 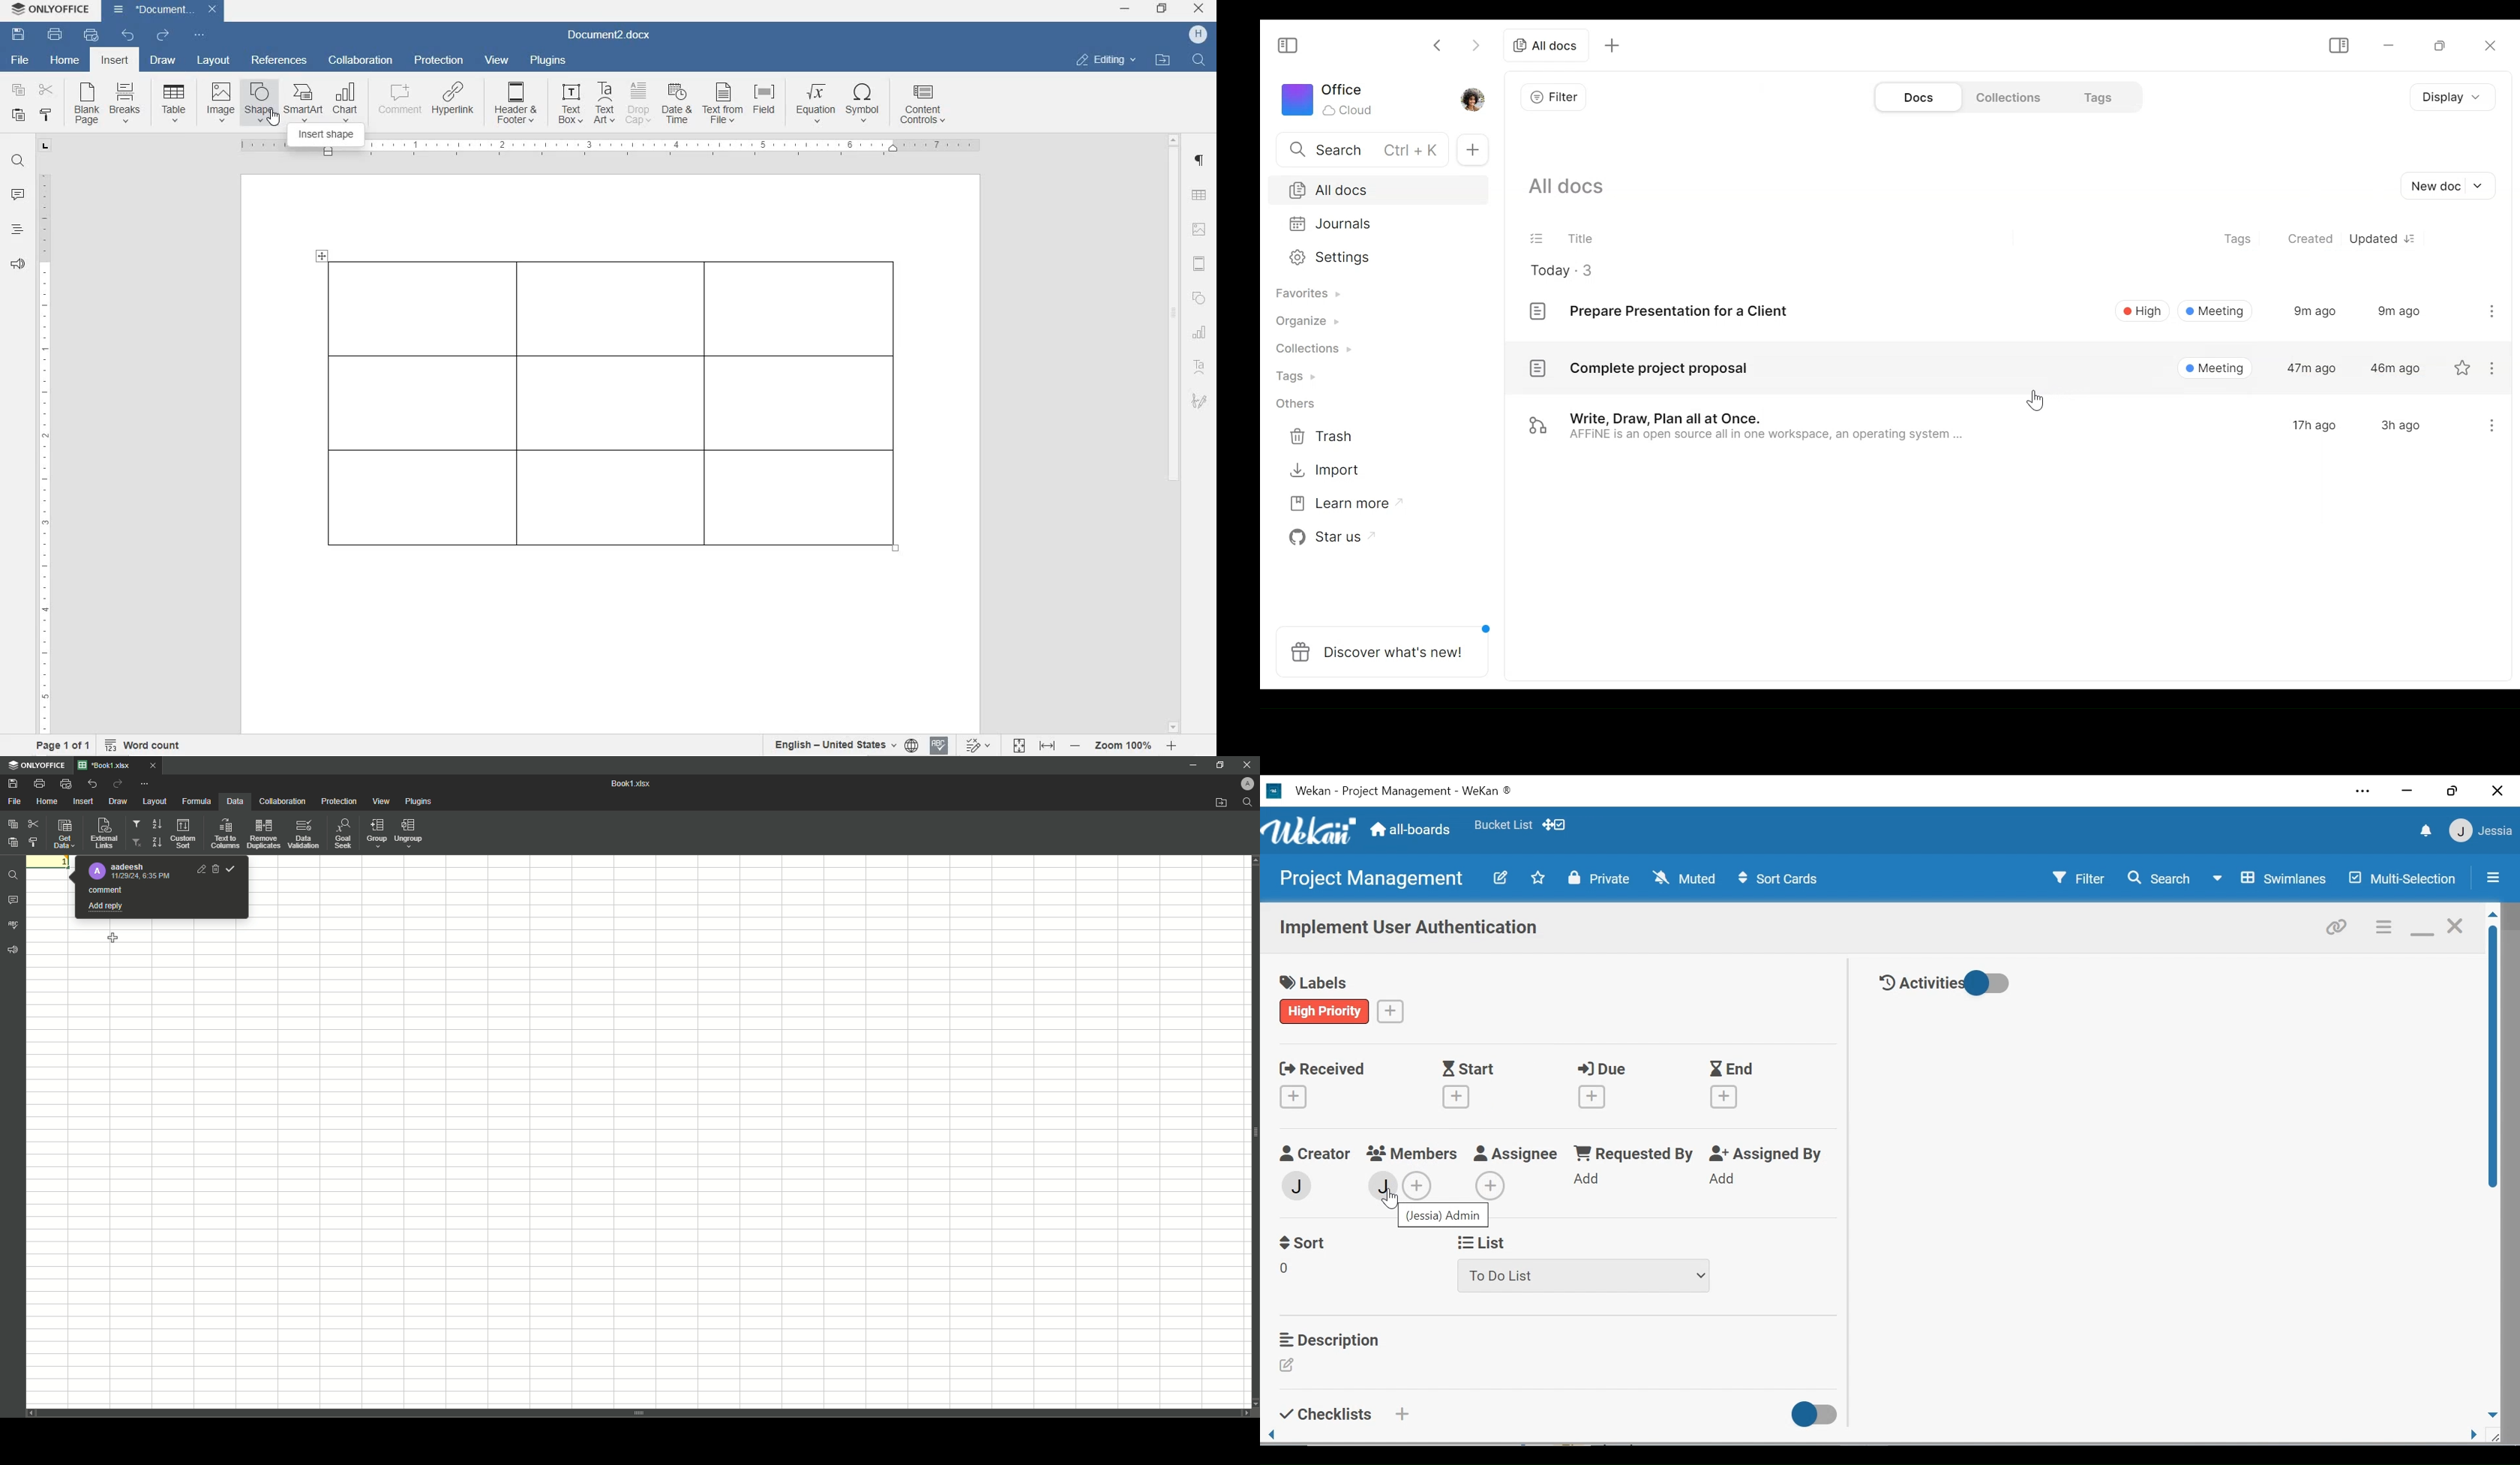 What do you see at coordinates (1544, 45) in the screenshot?
I see `All documents` at bounding box center [1544, 45].